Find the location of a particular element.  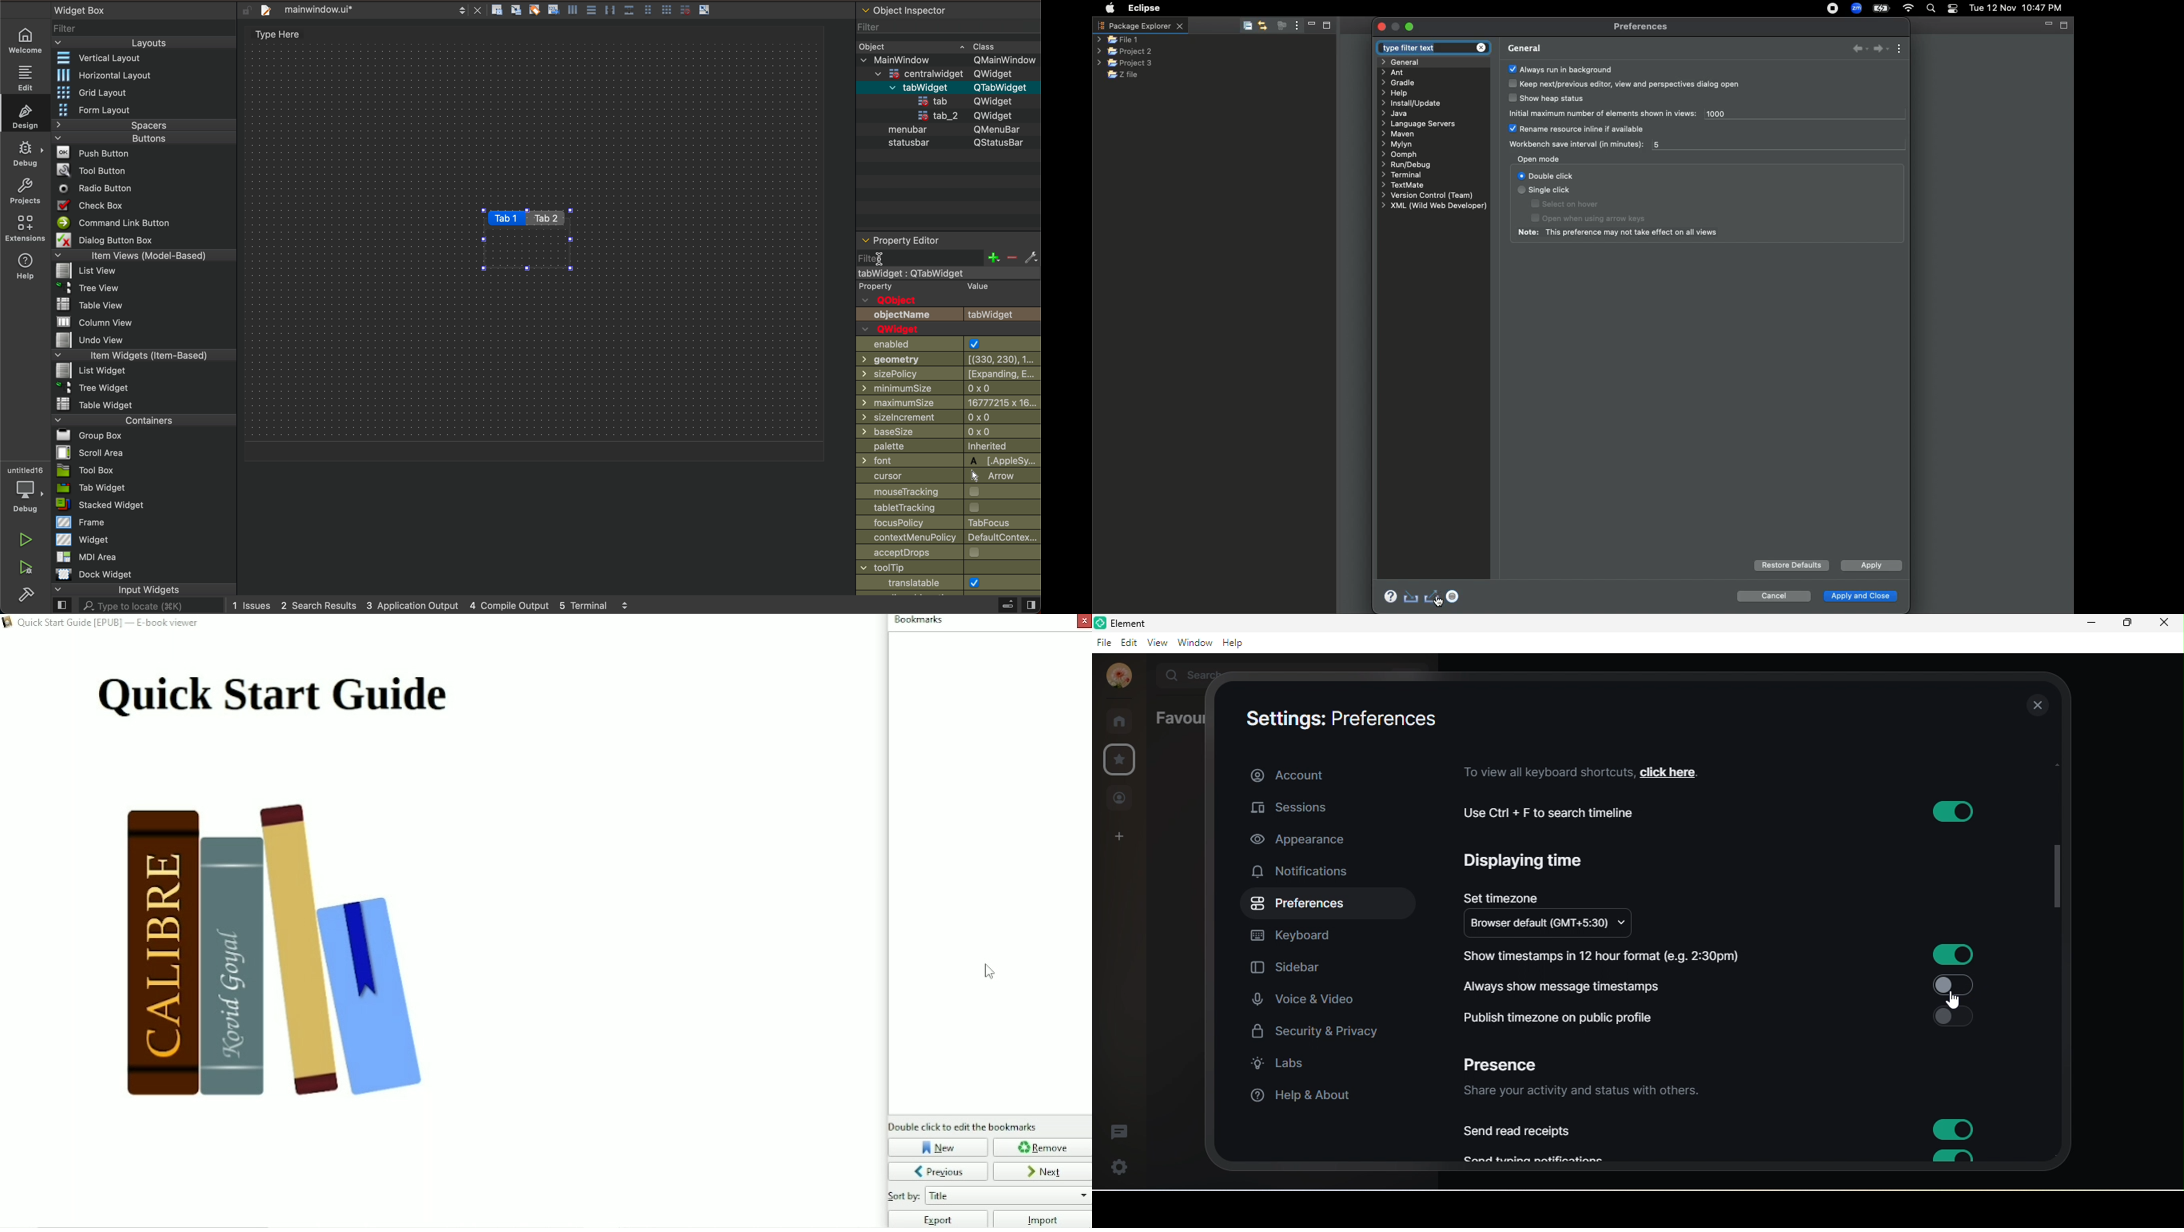

List widget is located at coordinates (87, 370).